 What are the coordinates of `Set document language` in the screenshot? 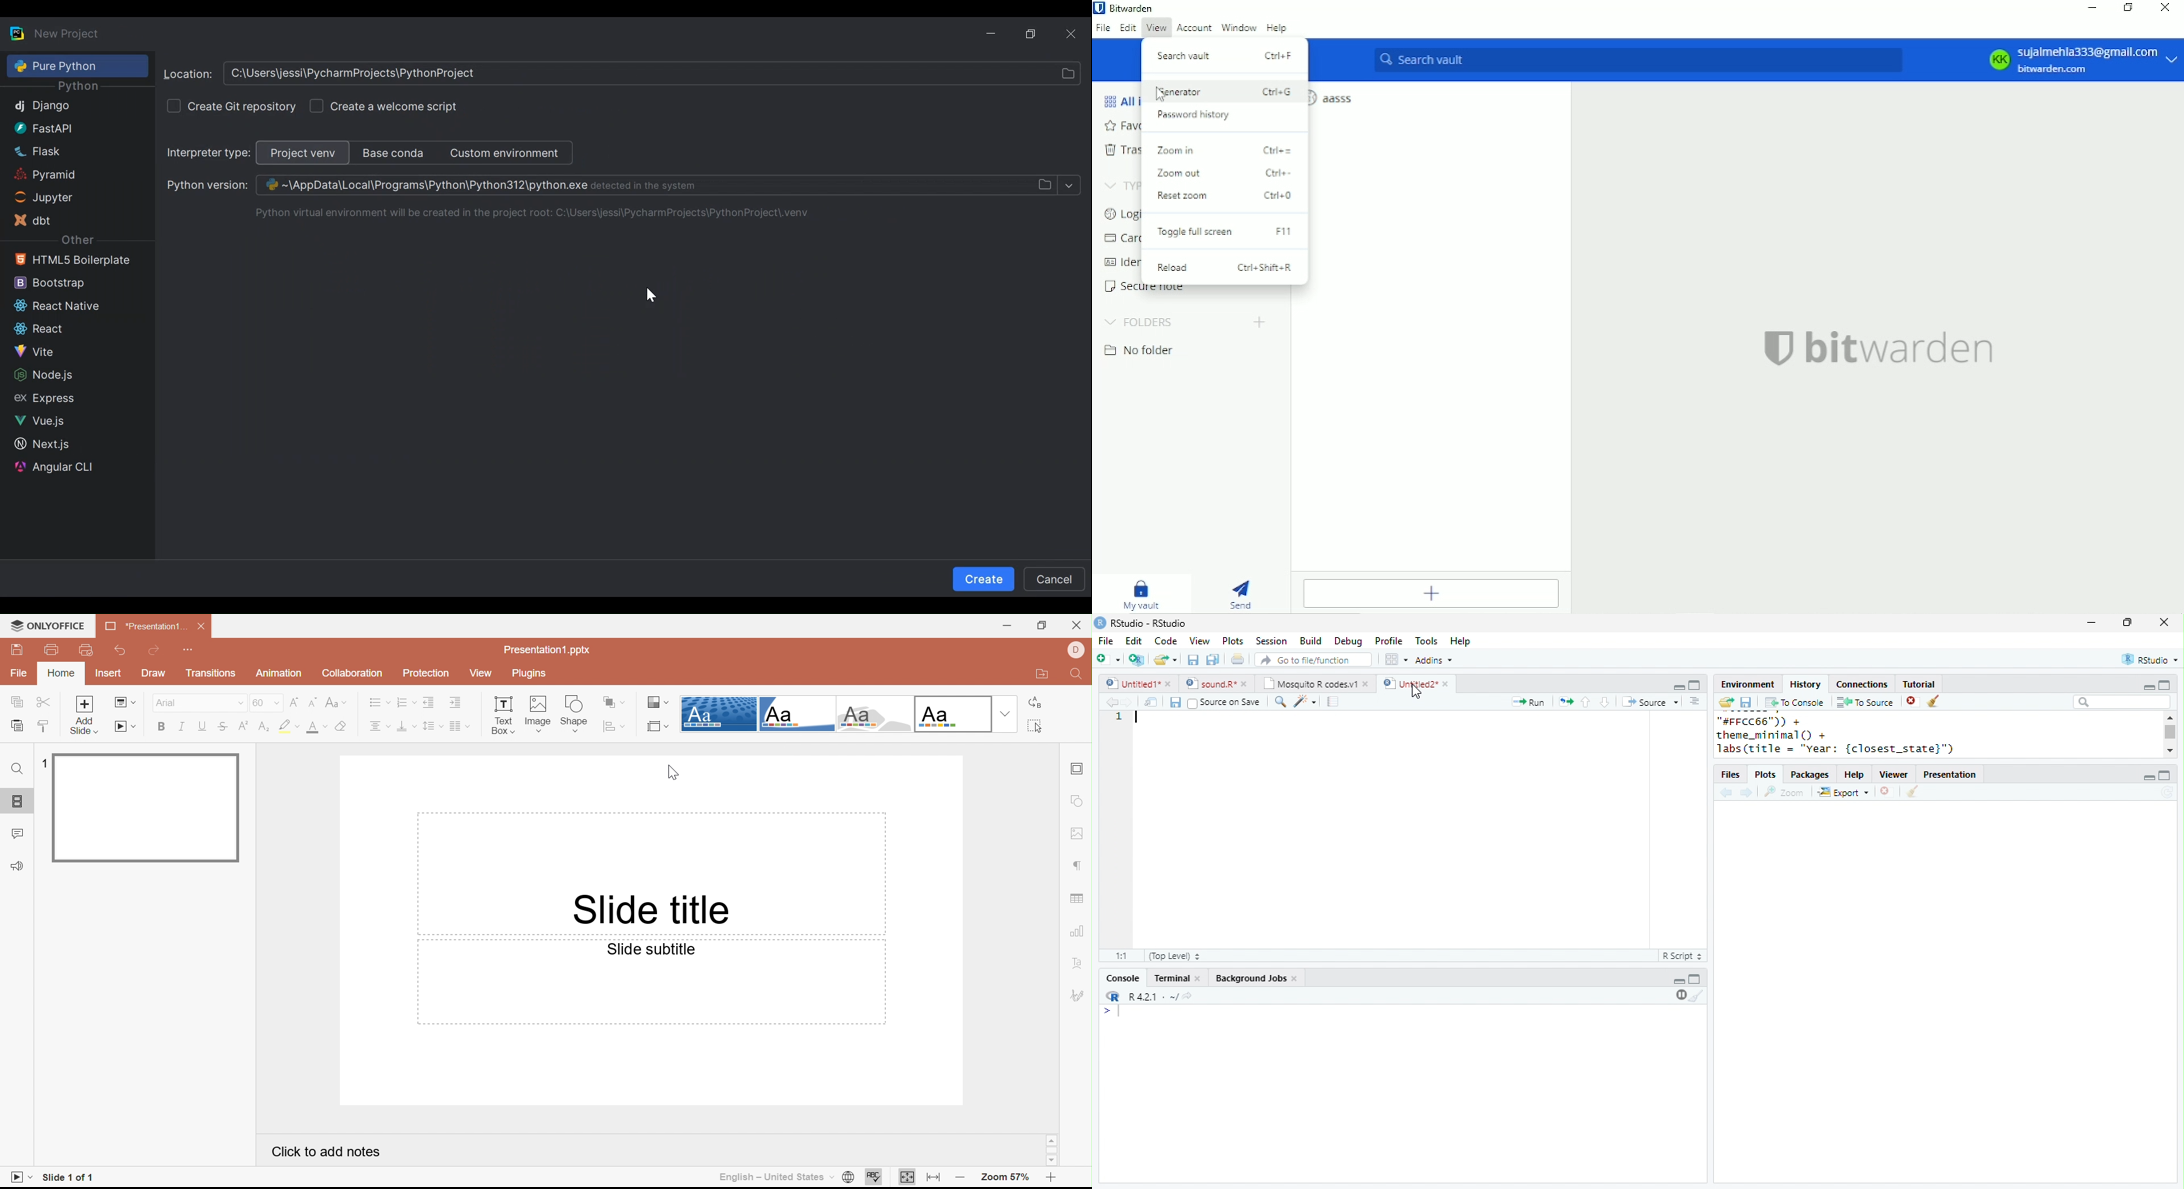 It's located at (850, 1178).